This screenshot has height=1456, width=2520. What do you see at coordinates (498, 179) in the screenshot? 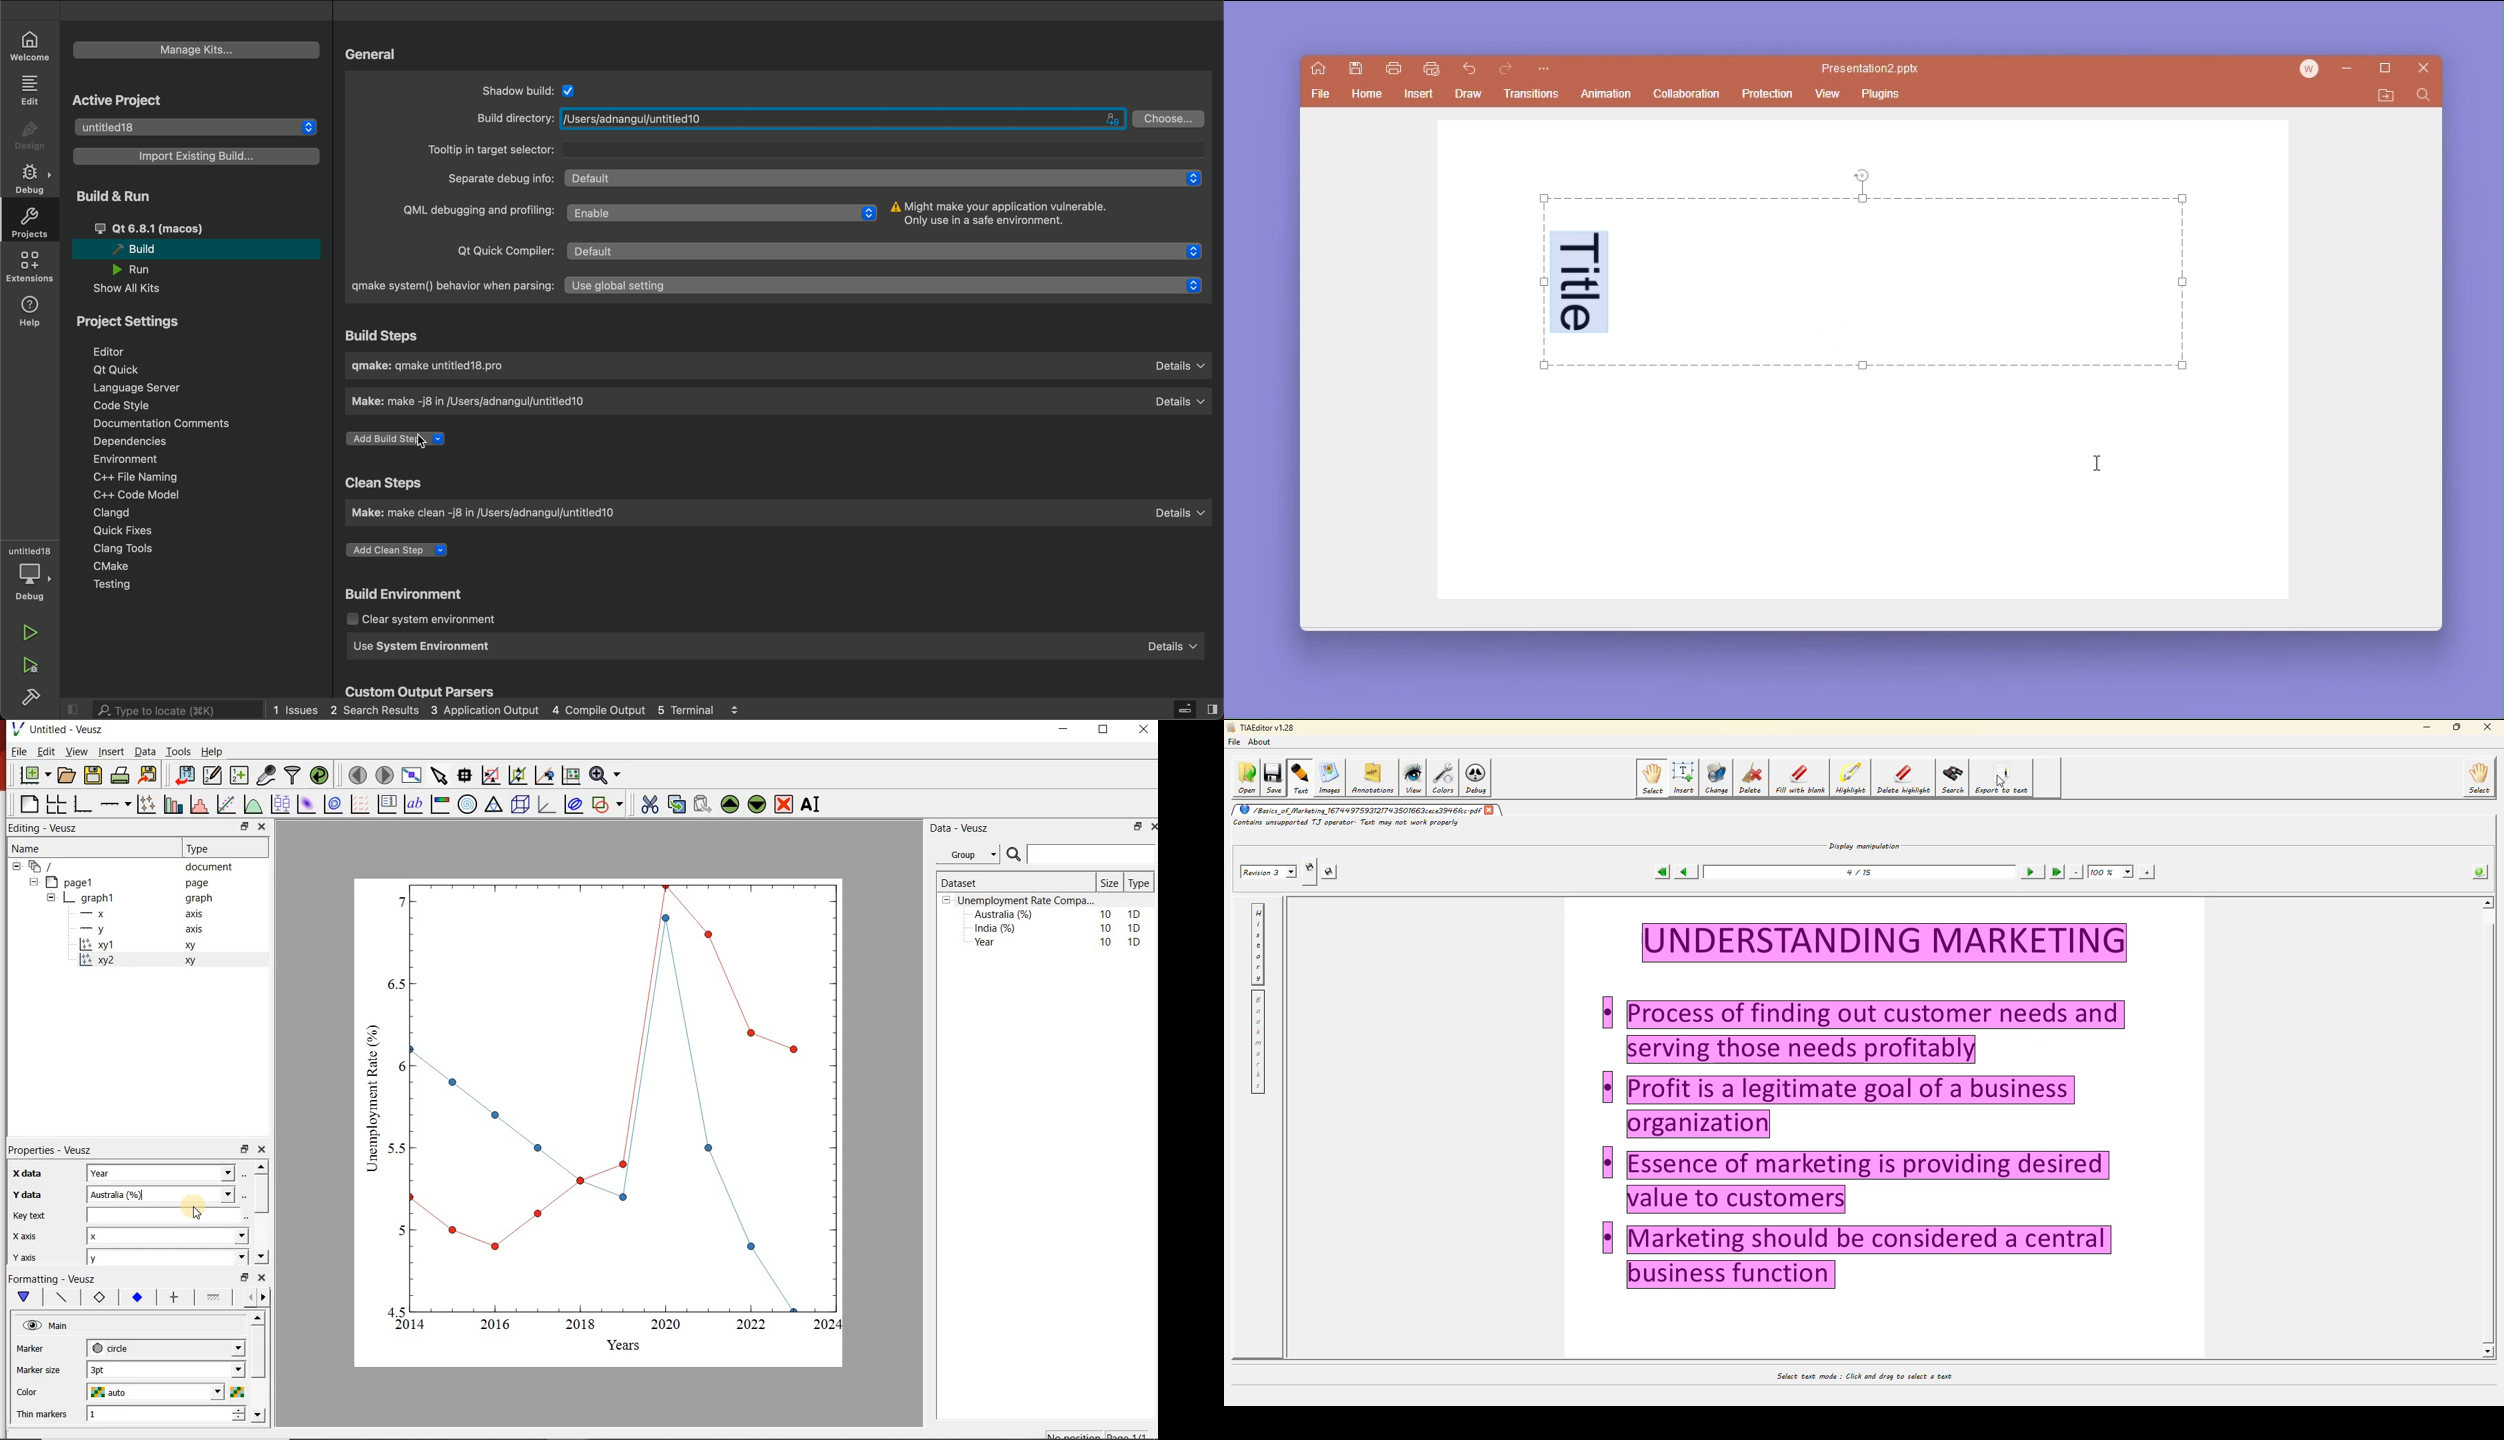
I see `Separate debug info:` at bounding box center [498, 179].